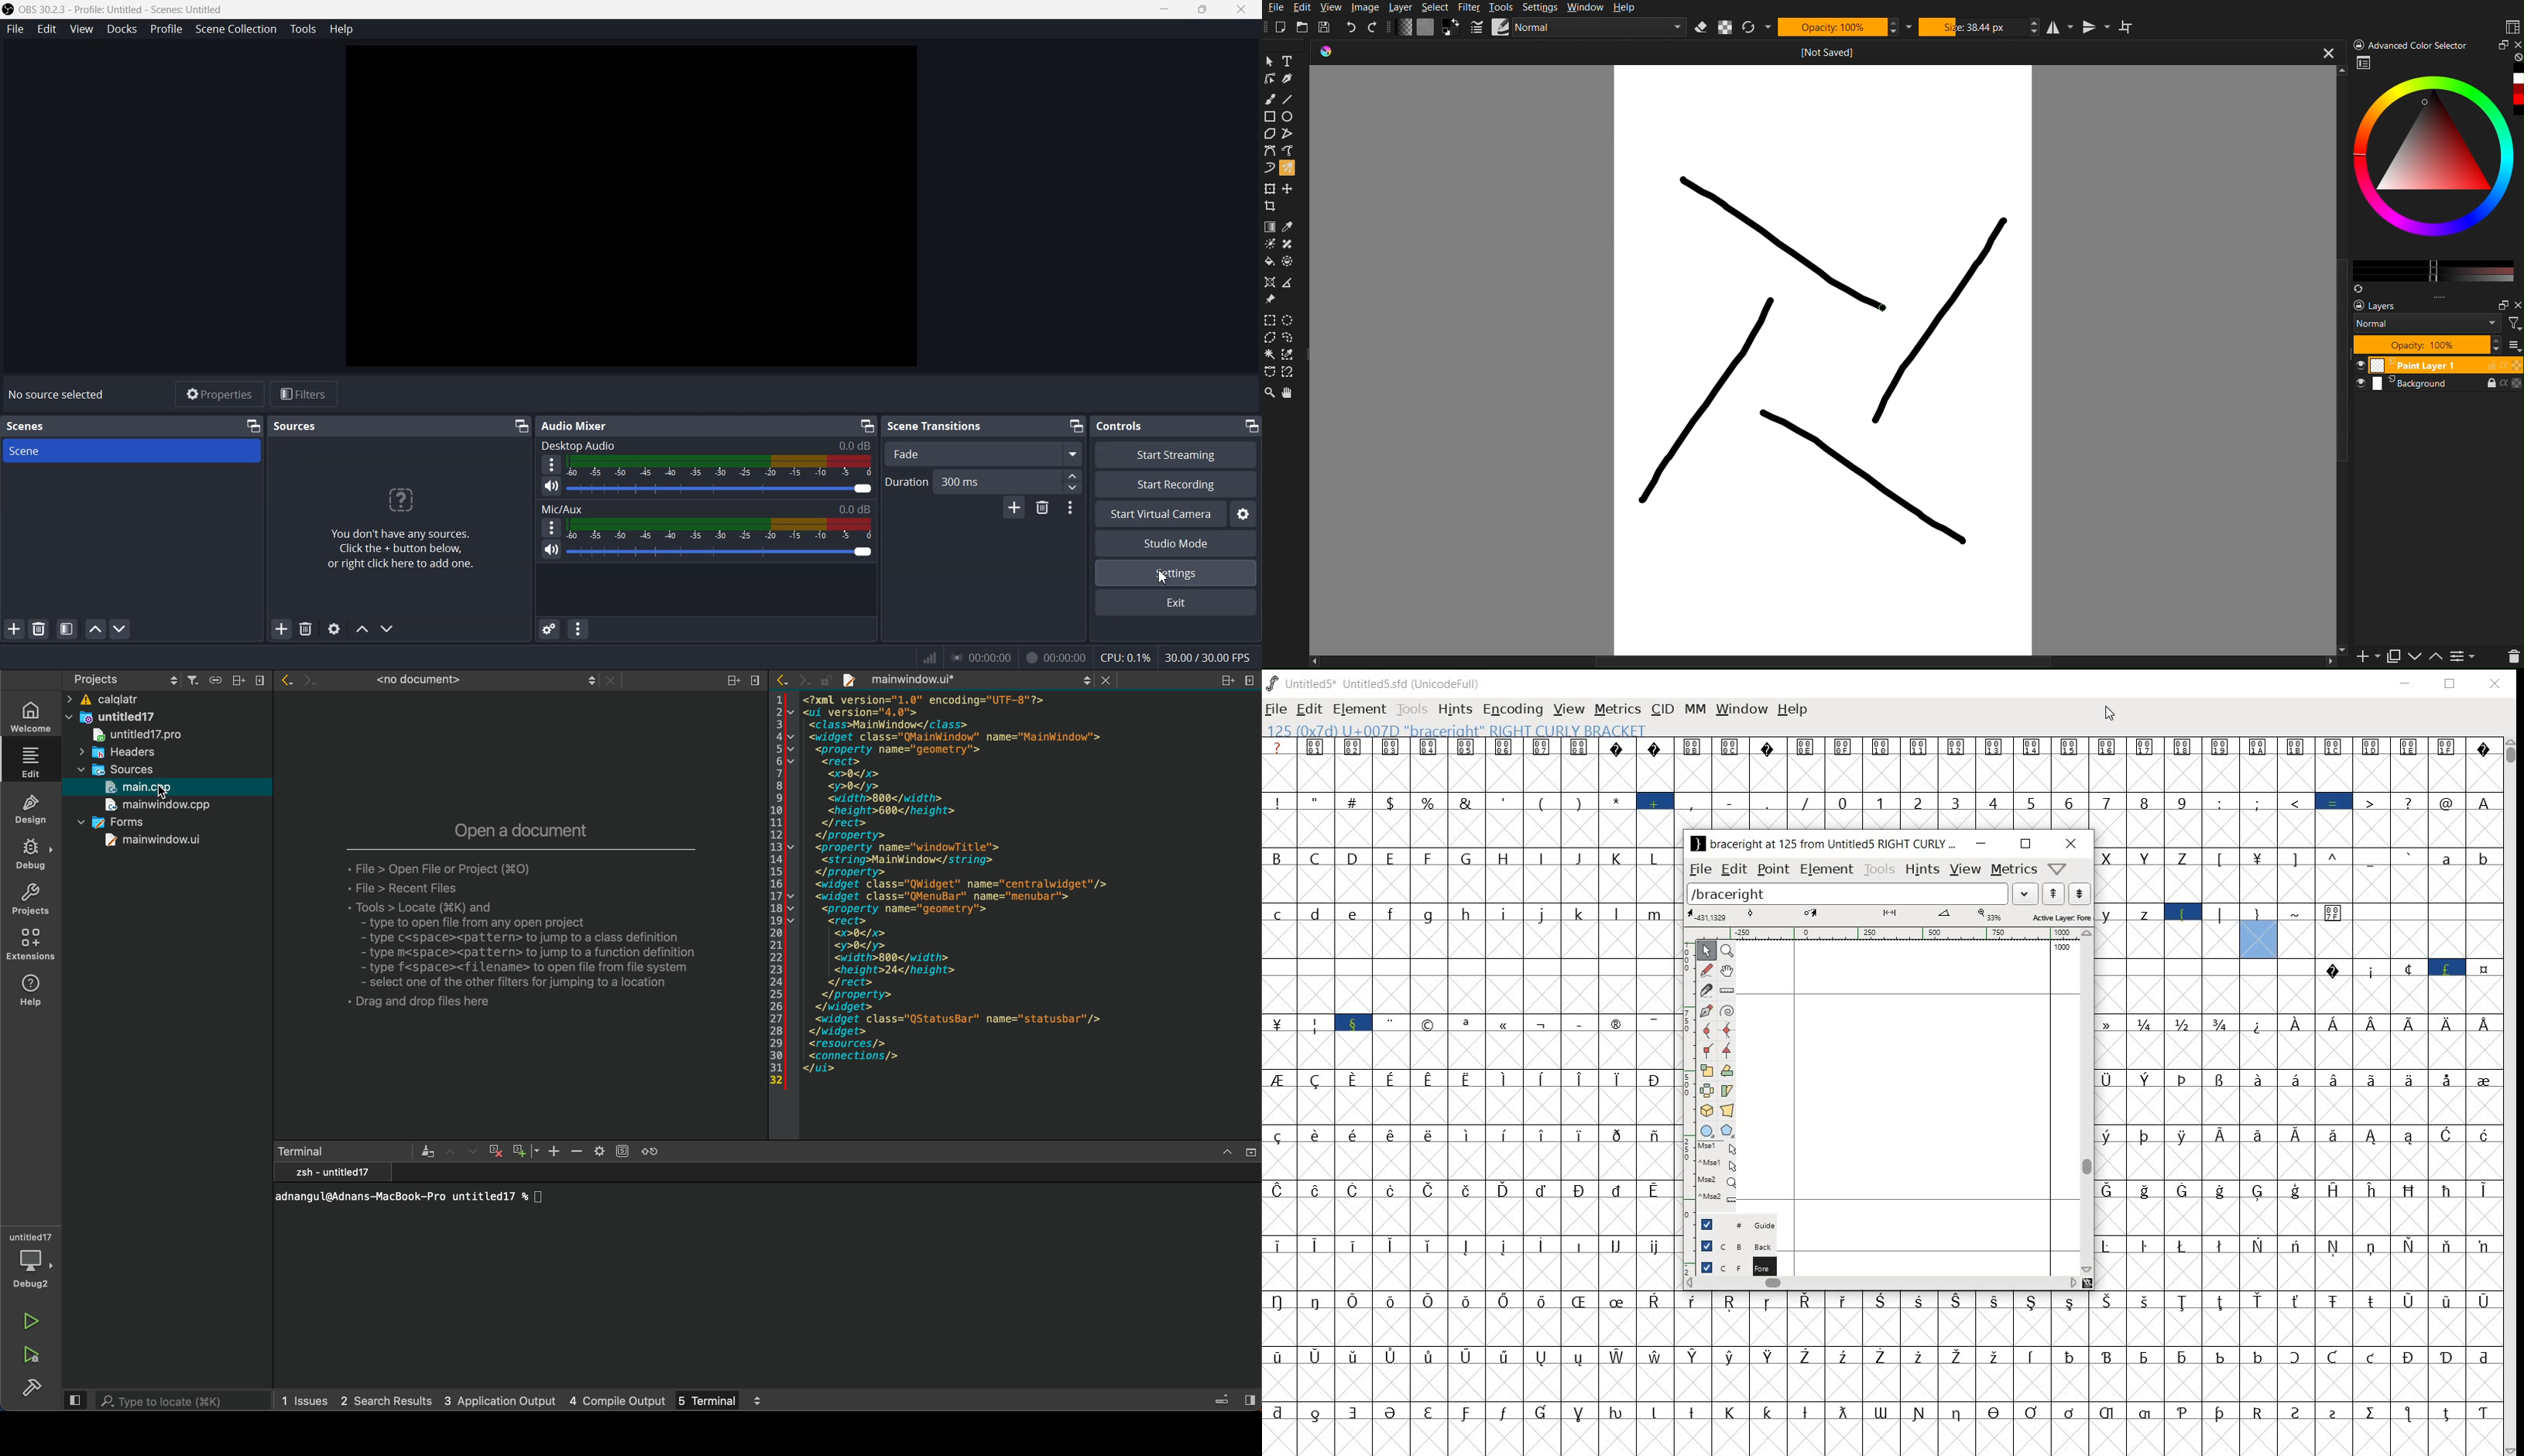 The width and height of the screenshot is (2548, 1456). Describe the element at coordinates (611, 682) in the screenshot. I see `close document` at that location.